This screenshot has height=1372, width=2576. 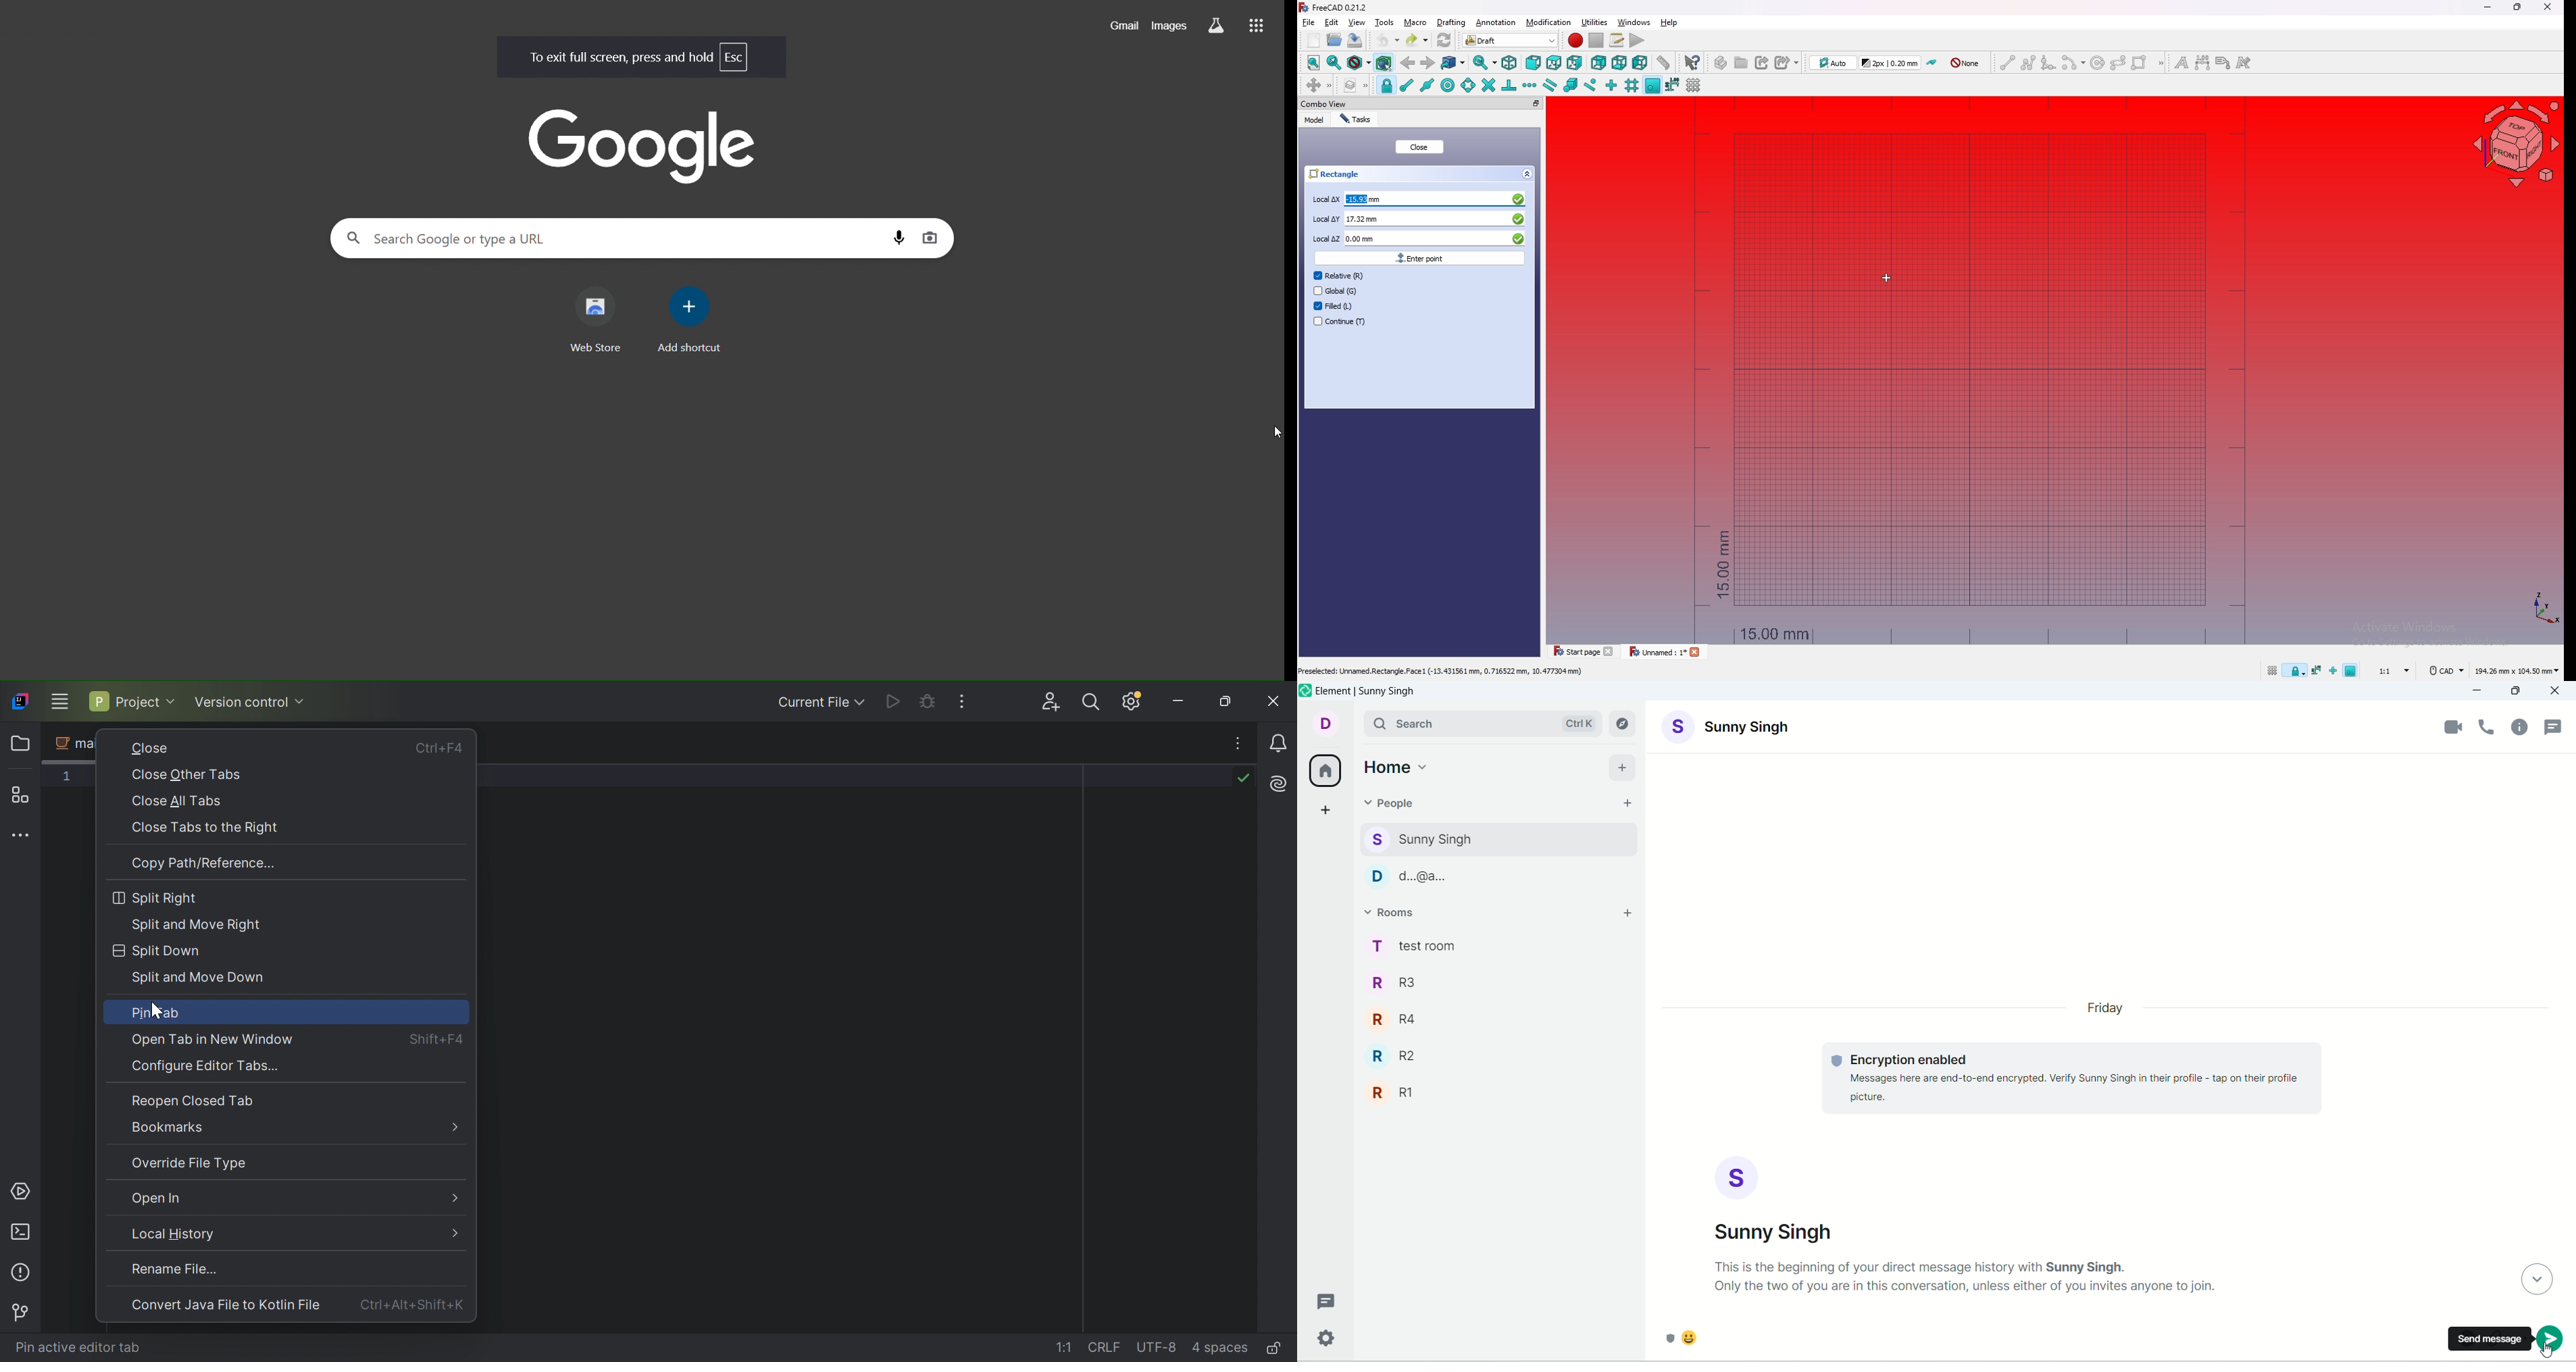 I want to click on ellipse, so click(x=2119, y=62).